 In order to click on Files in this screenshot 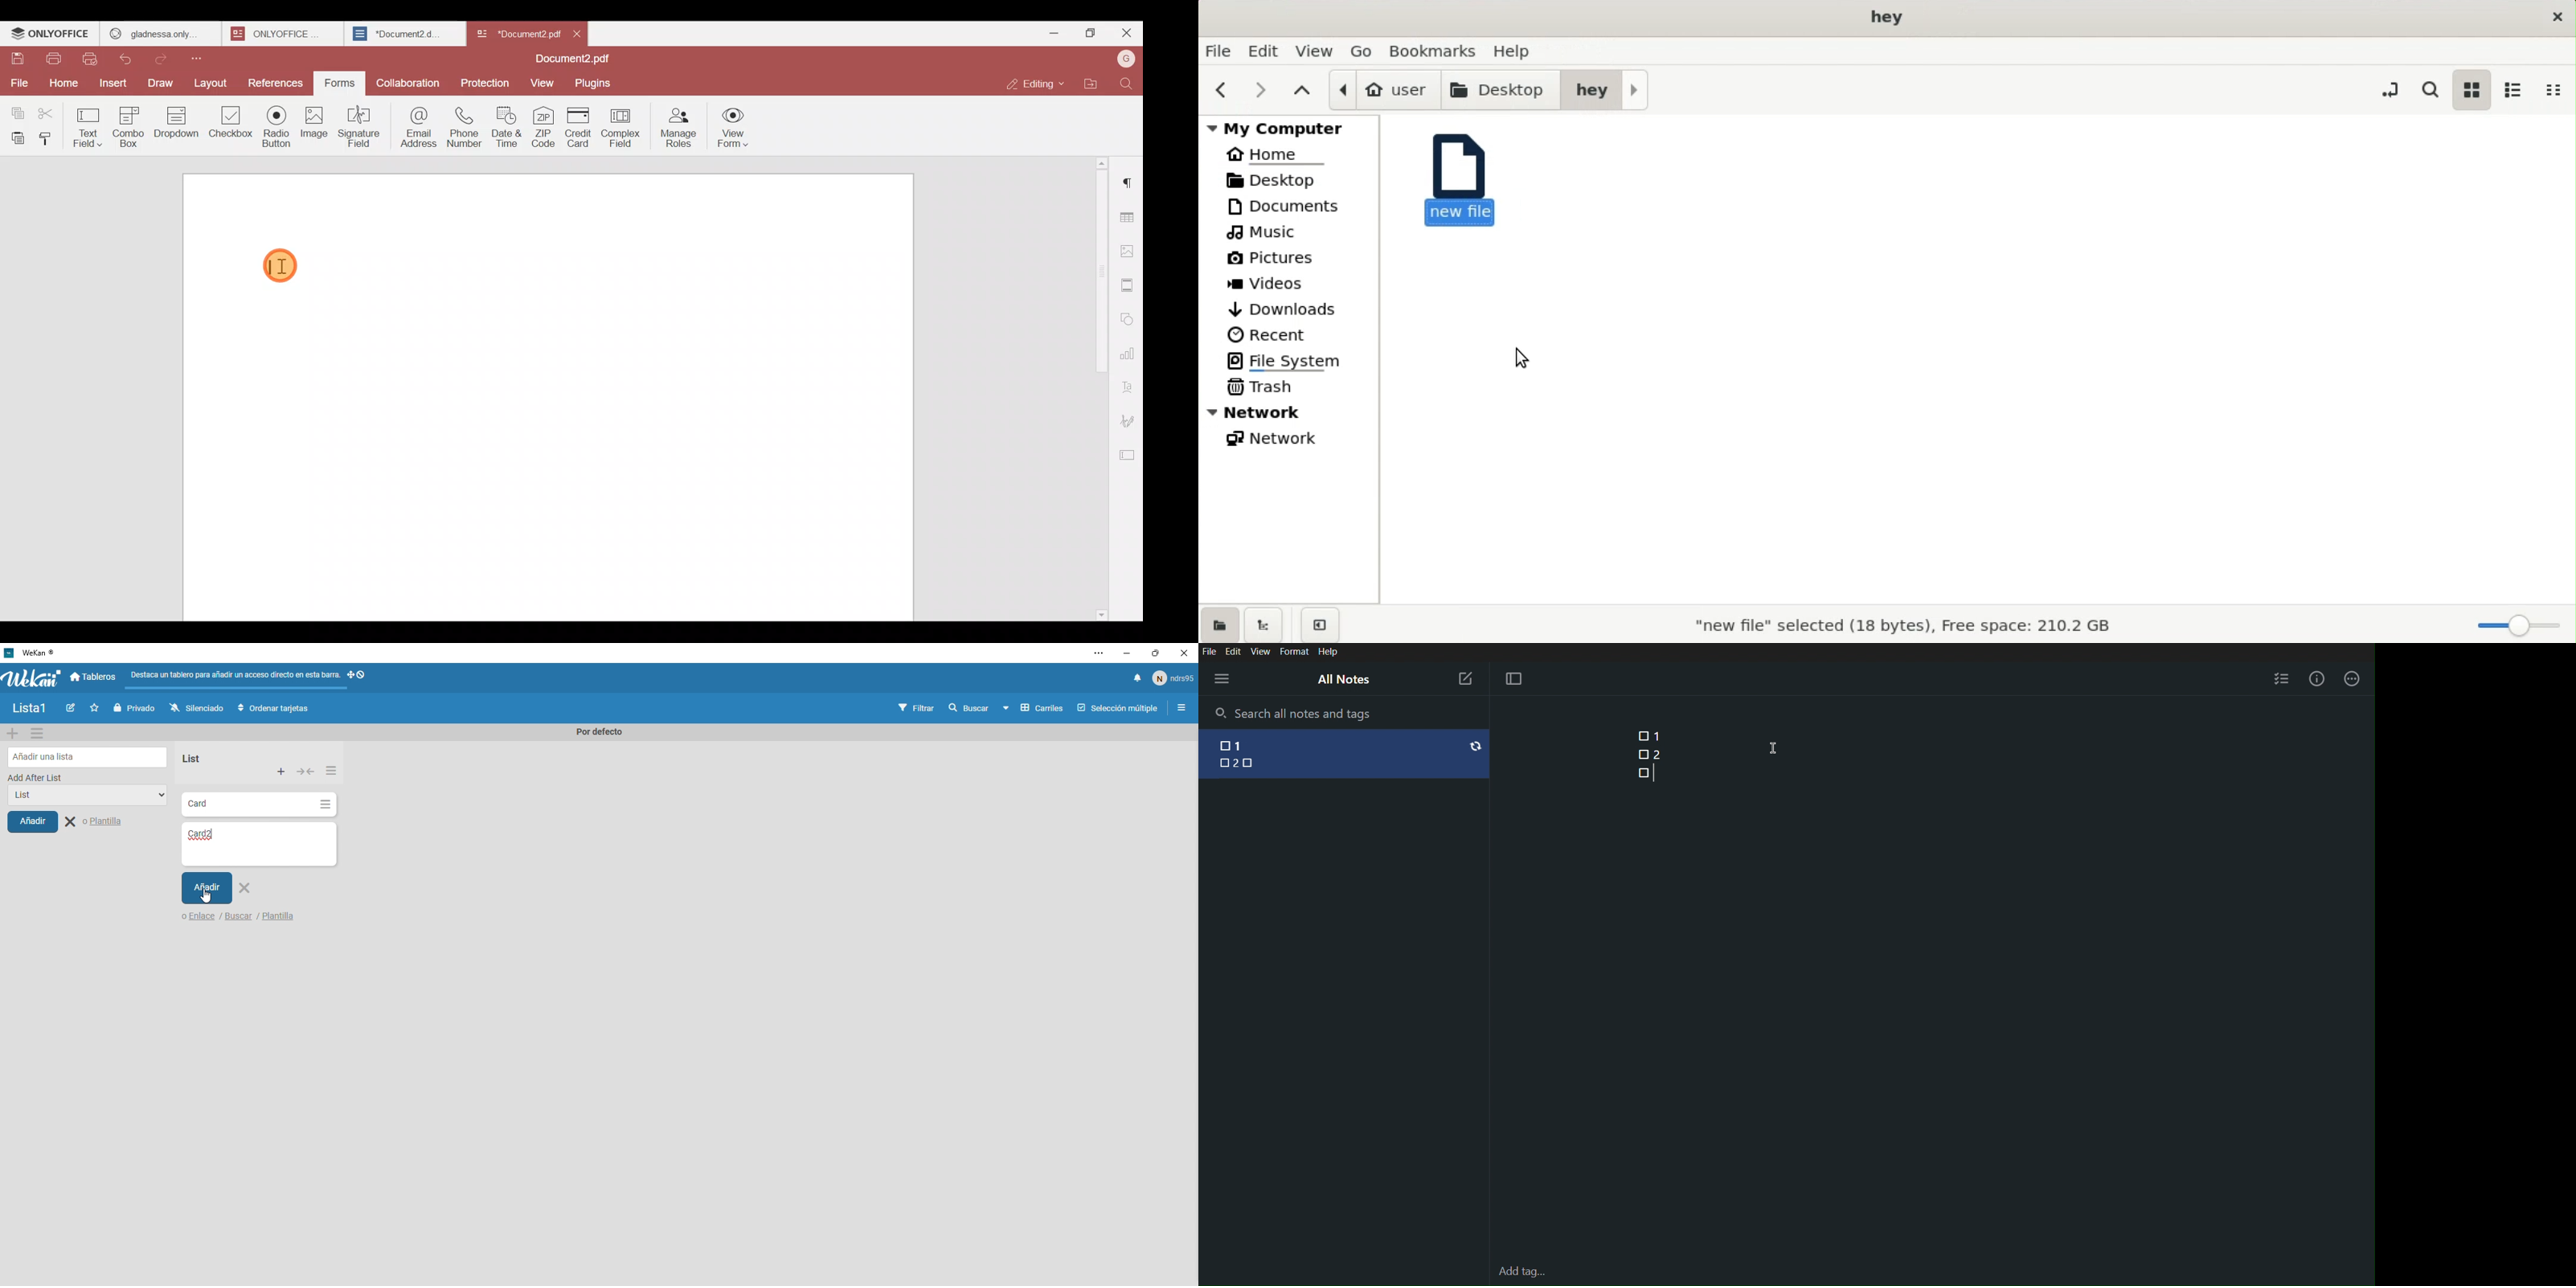, I will do `click(236, 677)`.